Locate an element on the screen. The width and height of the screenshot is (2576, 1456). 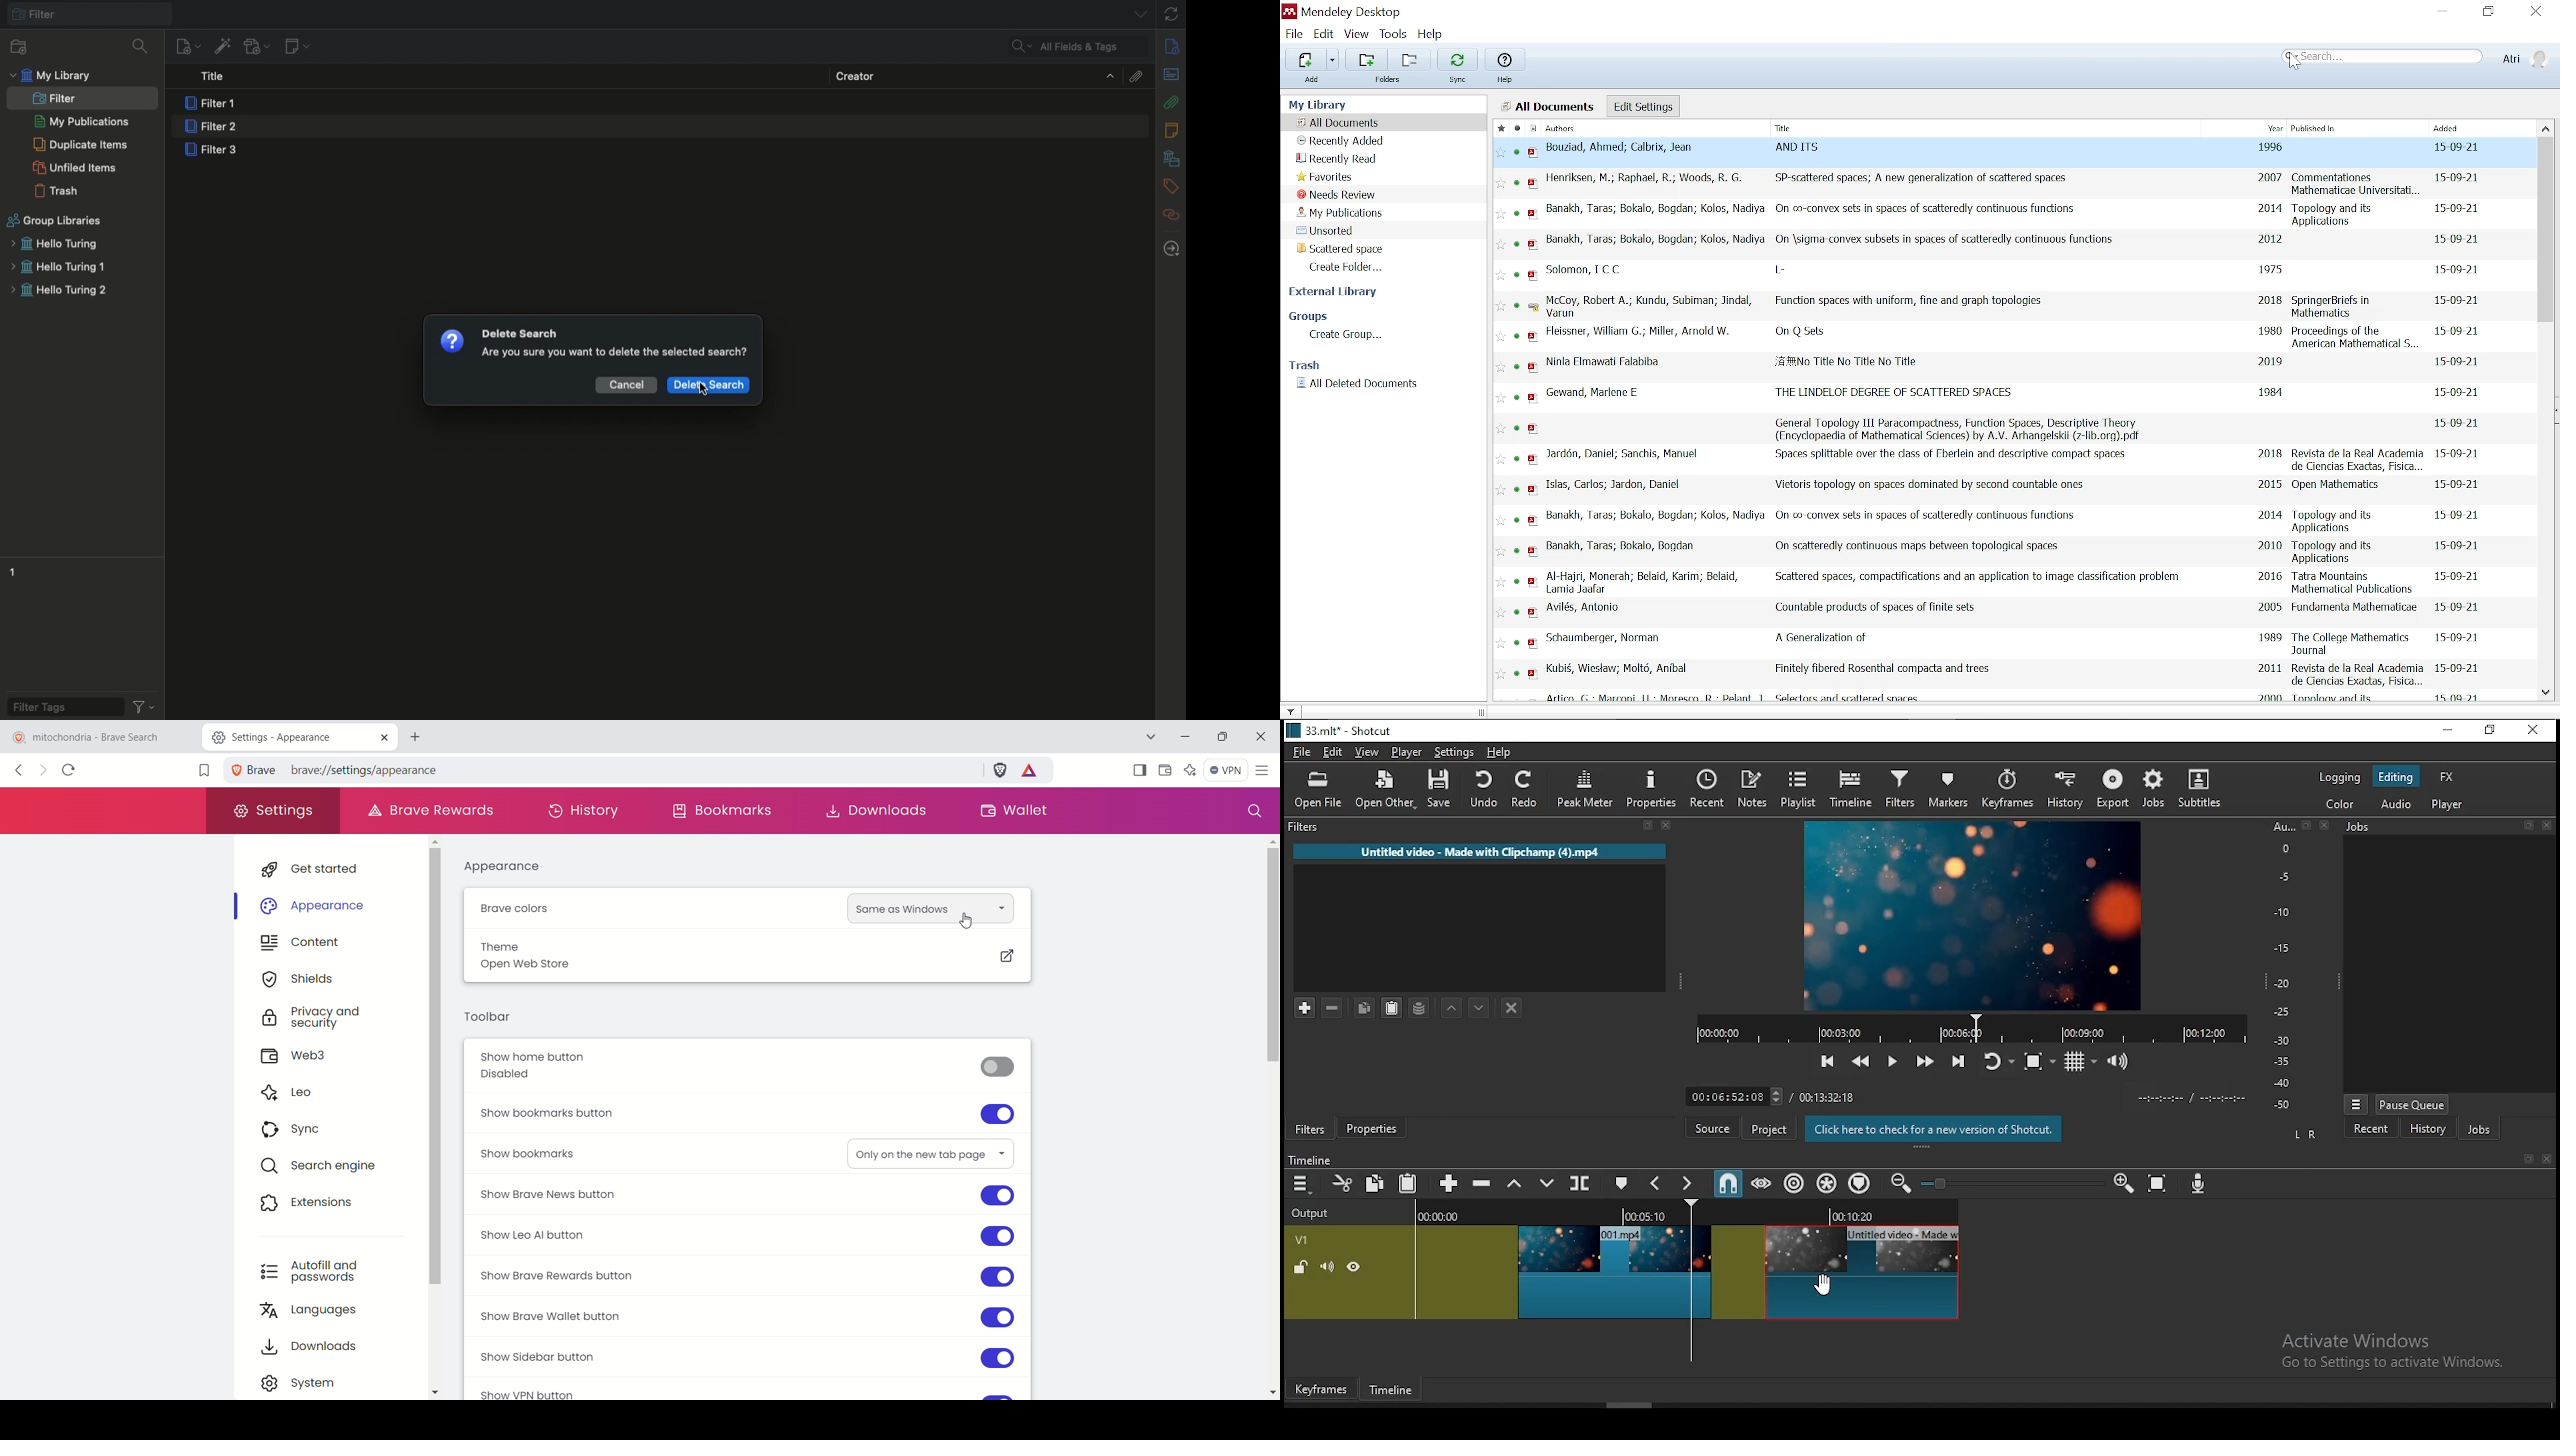
My Library is located at coordinates (1369, 105).